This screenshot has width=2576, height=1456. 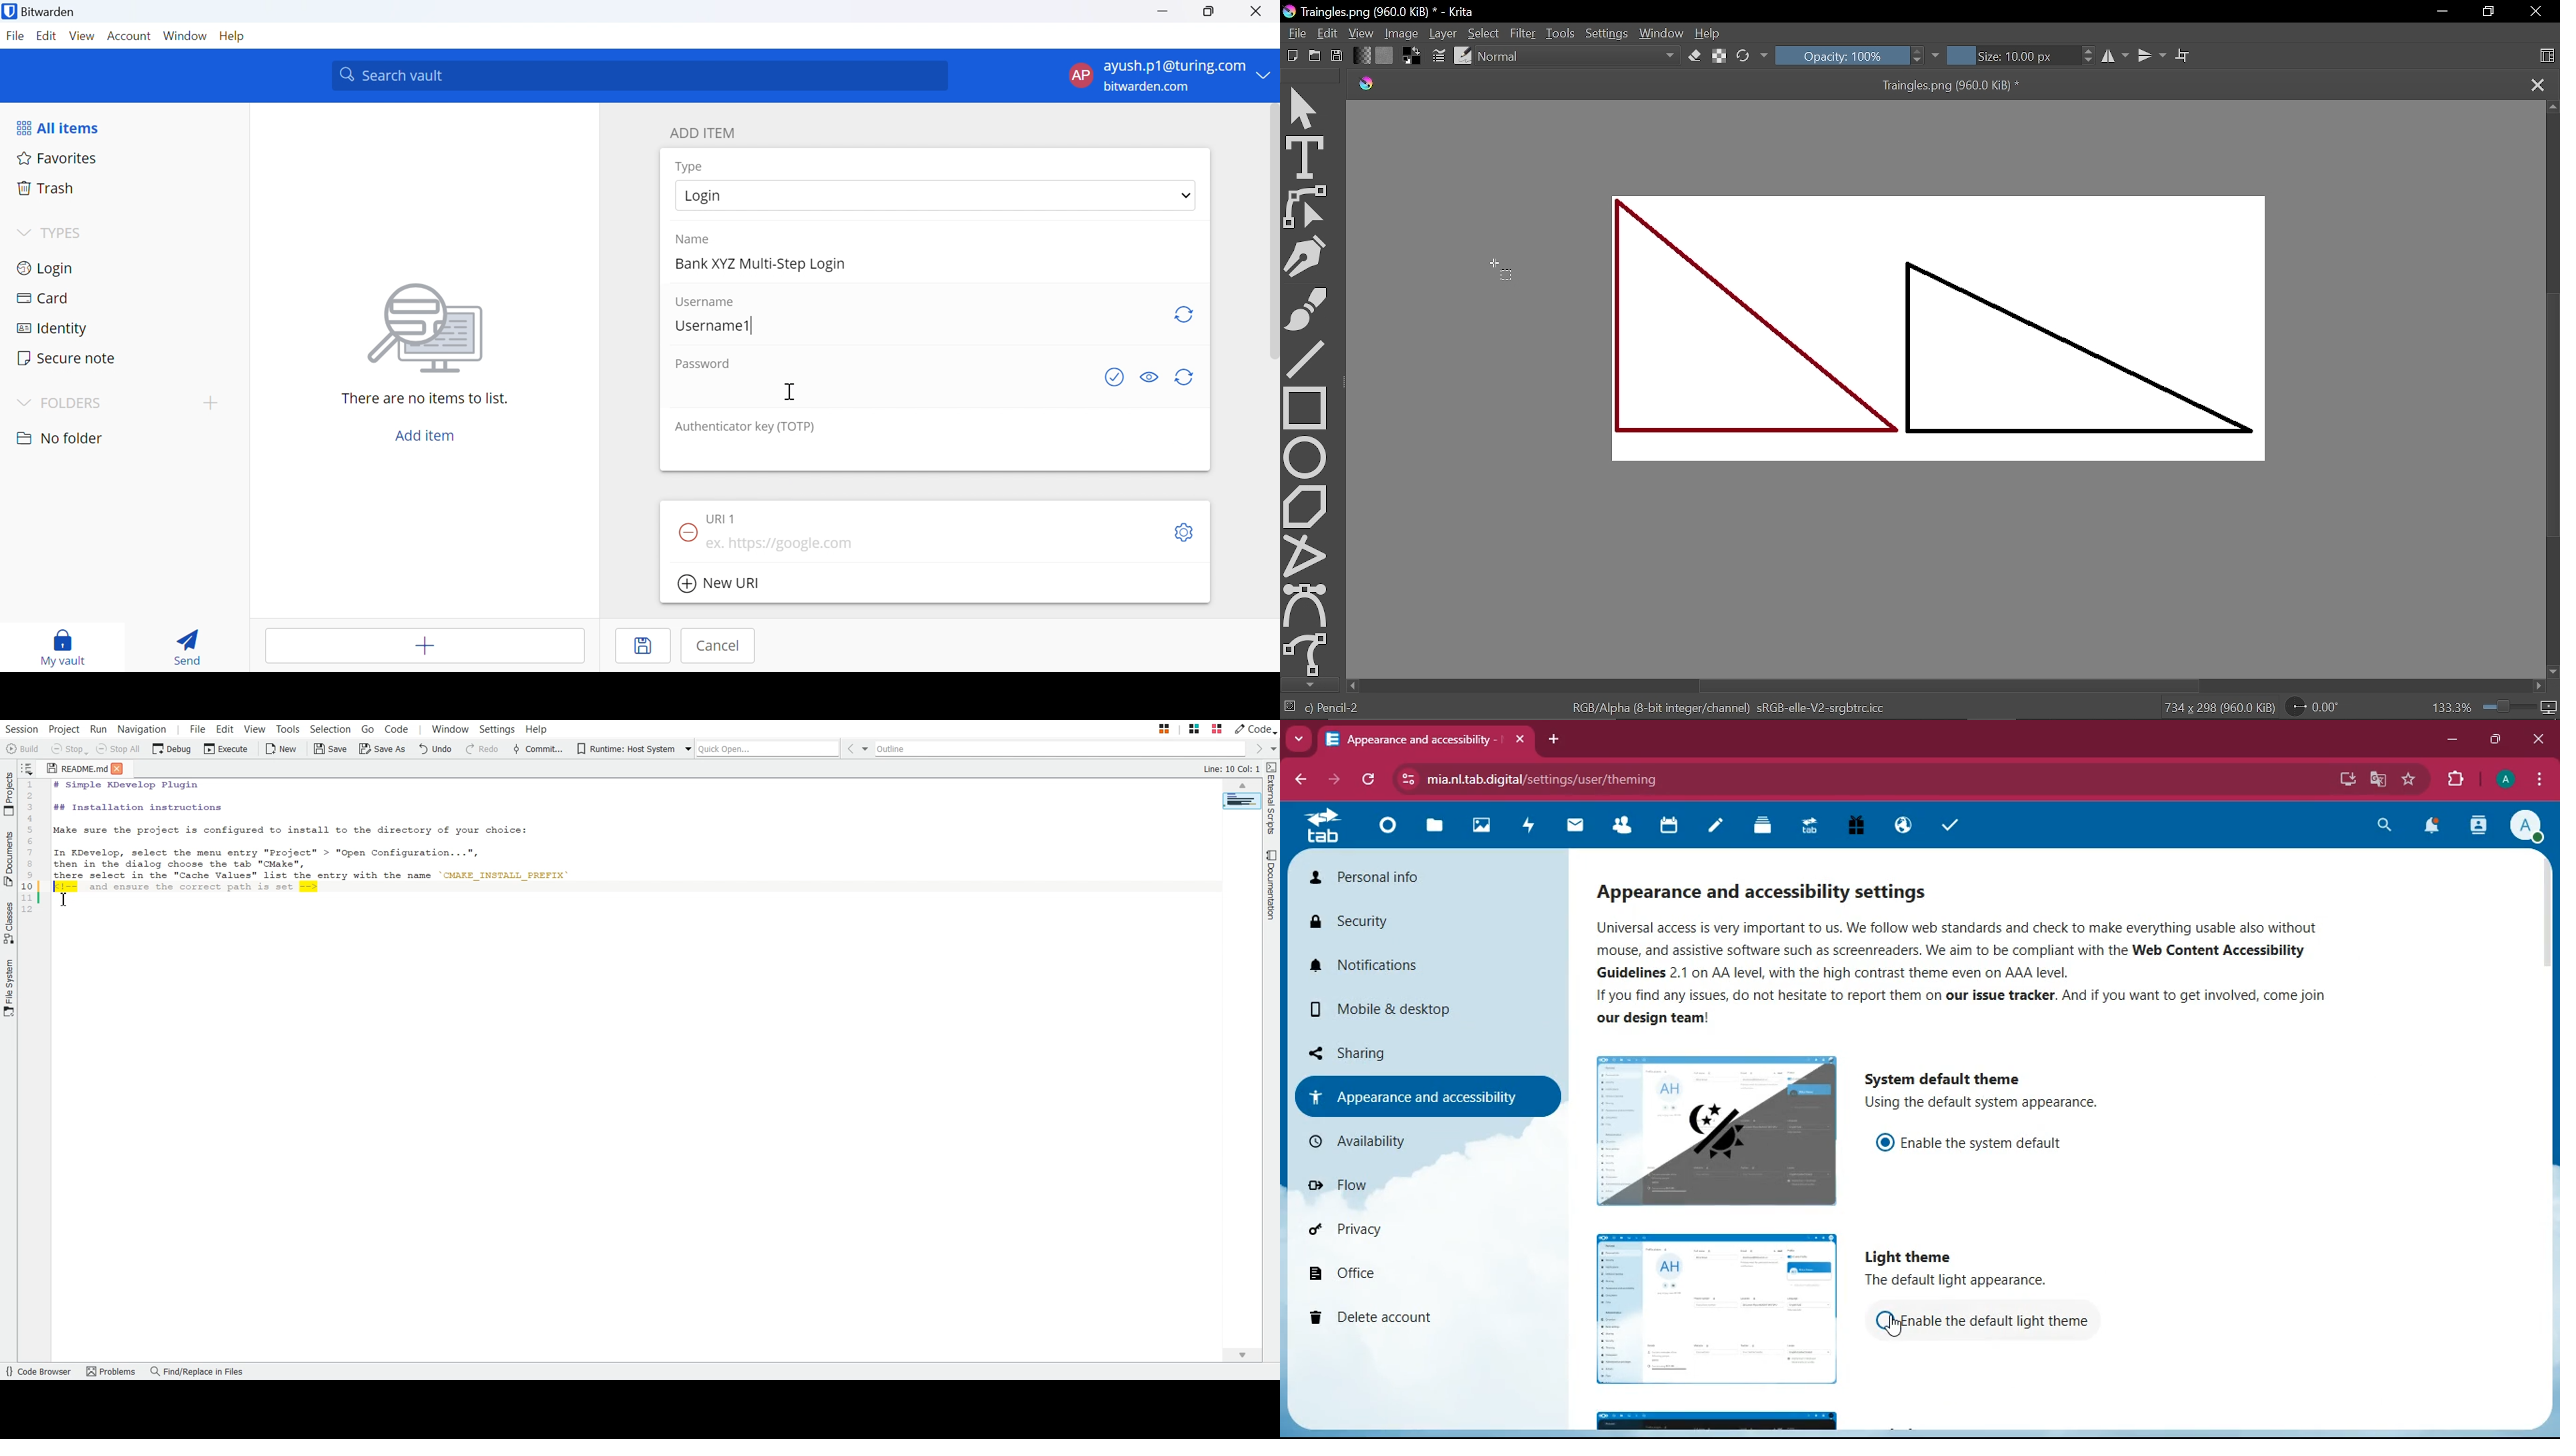 What do you see at coordinates (2477, 825) in the screenshot?
I see `activity` at bounding box center [2477, 825].